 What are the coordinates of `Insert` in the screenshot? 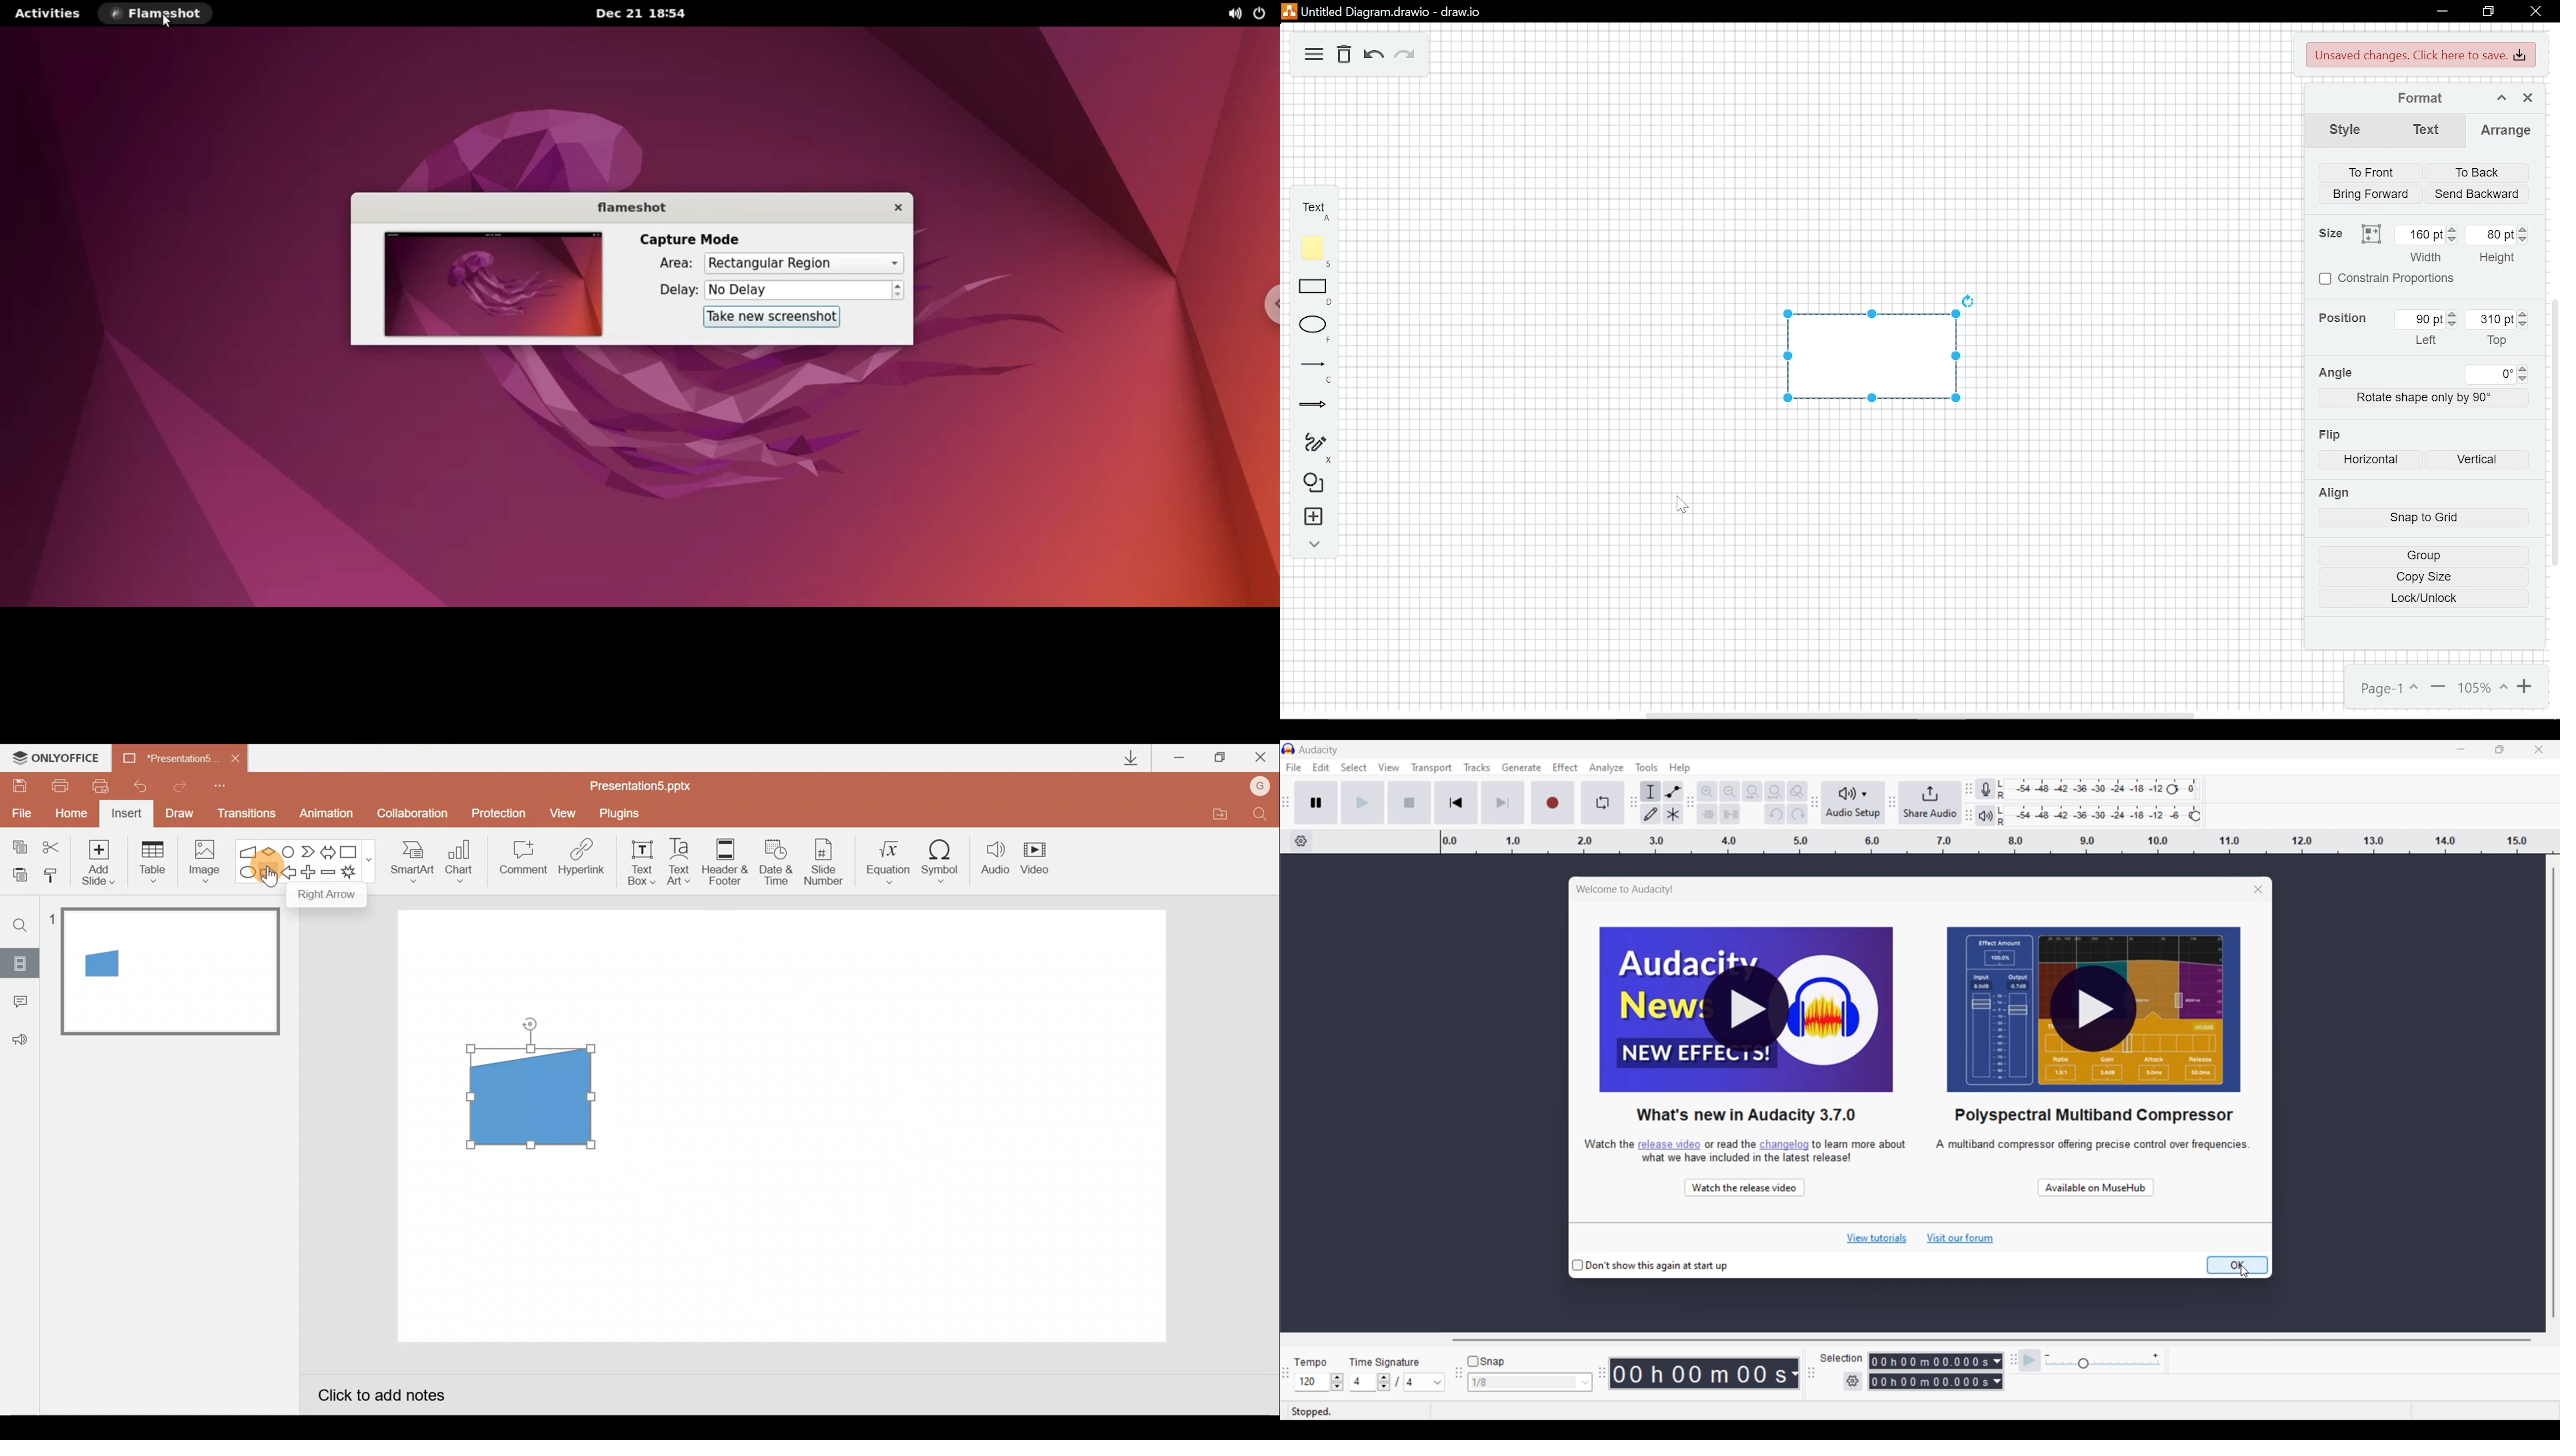 It's located at (125, 815).